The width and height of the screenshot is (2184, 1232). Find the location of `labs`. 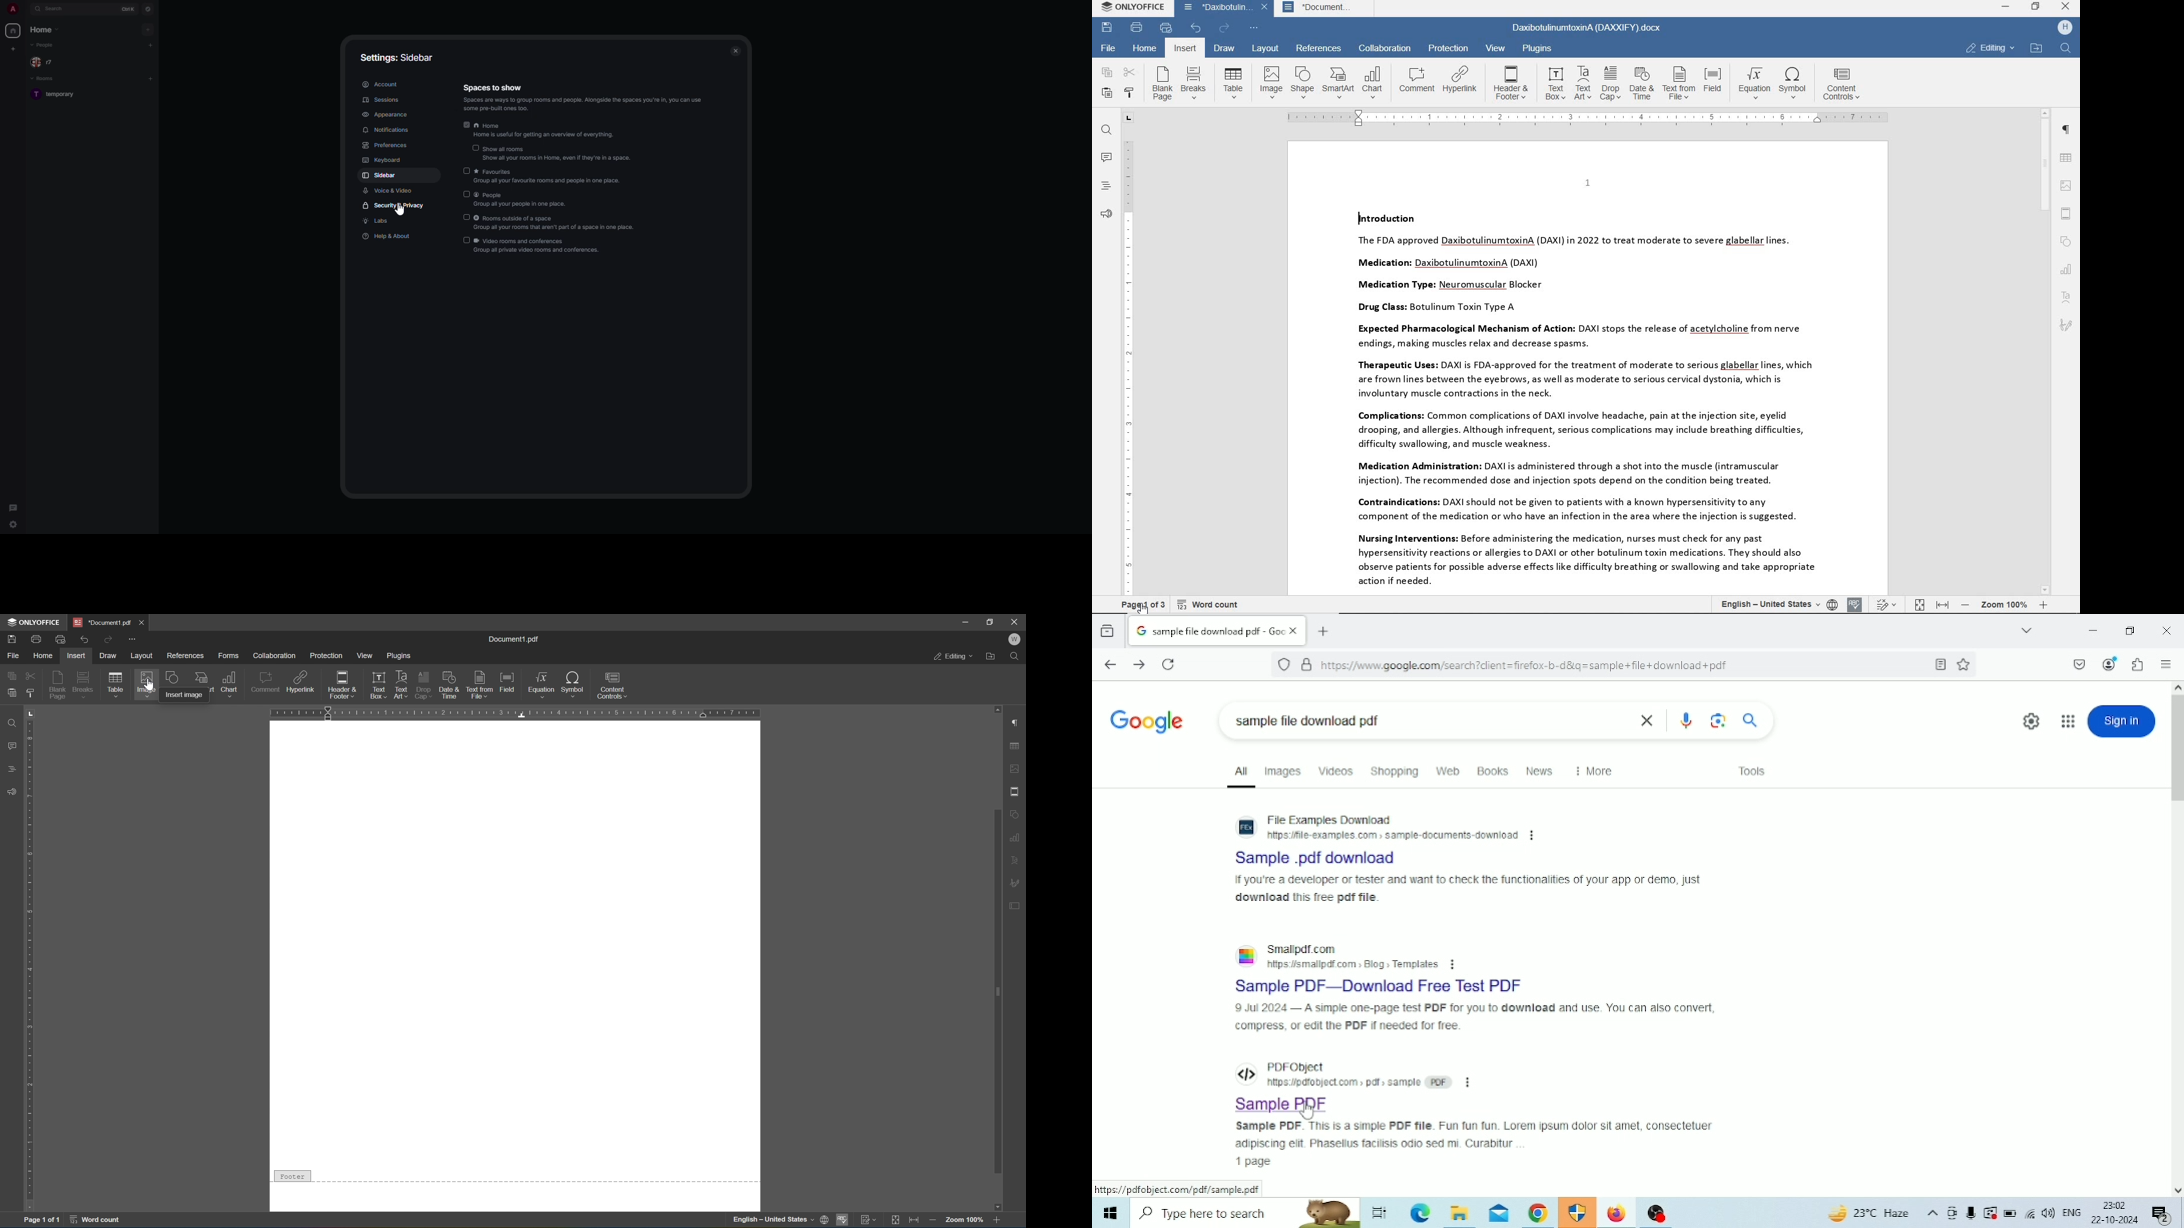

labs is located at coordinates (379, 222).